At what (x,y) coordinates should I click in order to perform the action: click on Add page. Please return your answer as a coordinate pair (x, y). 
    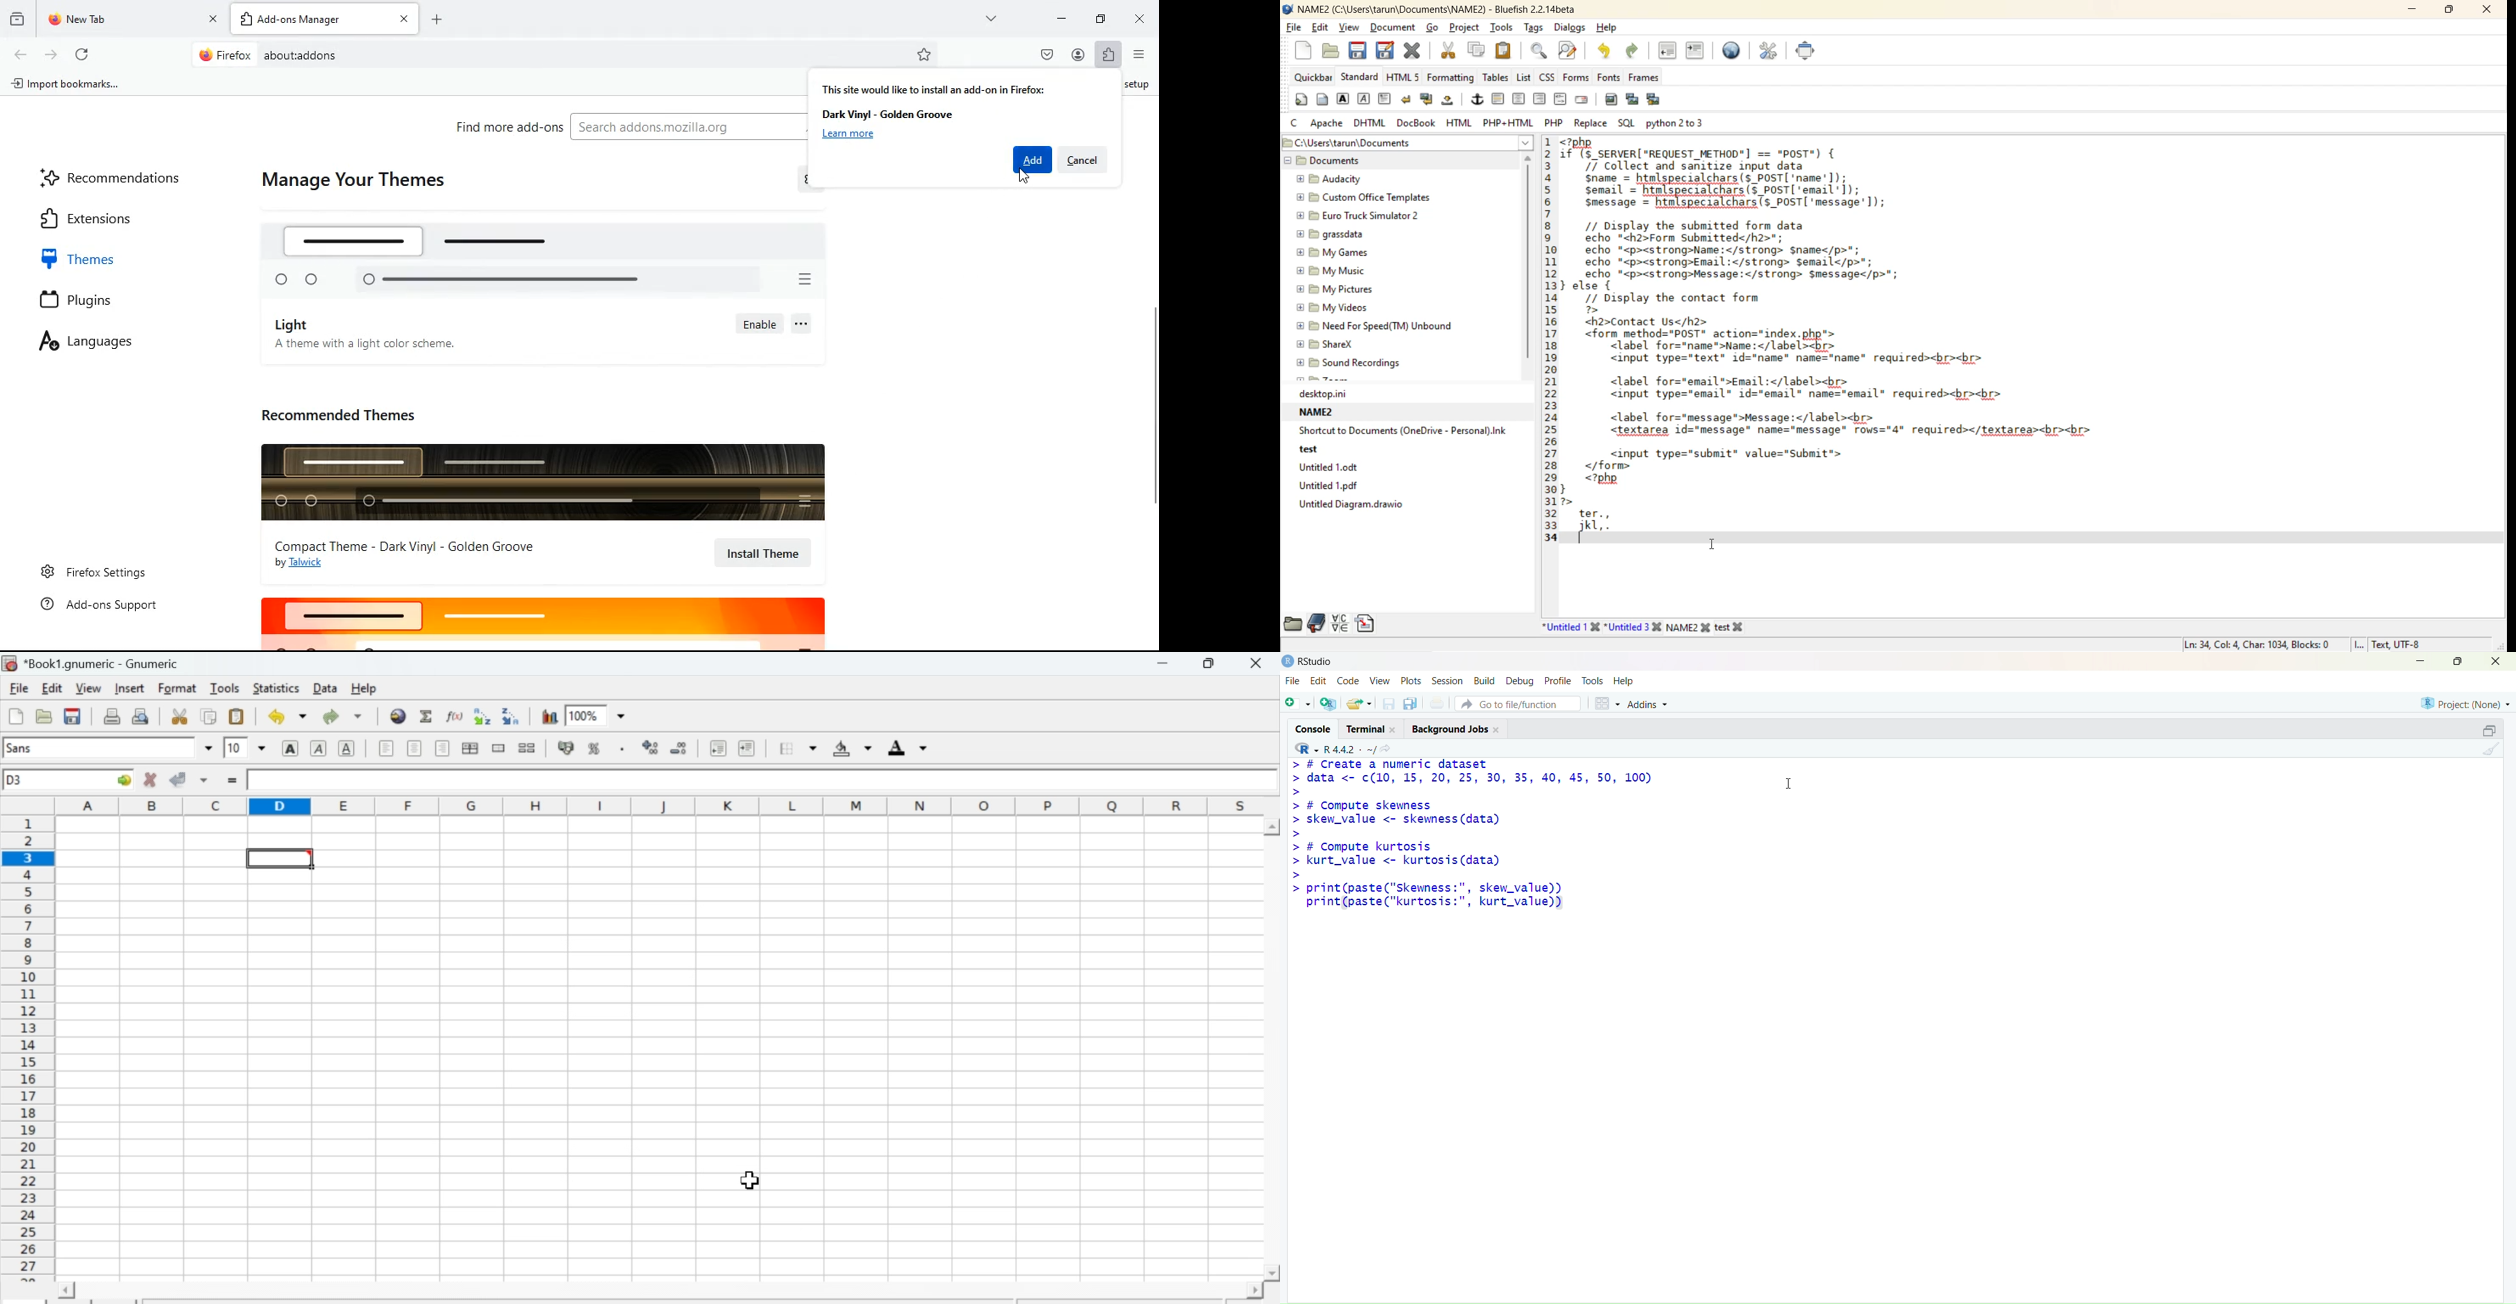
    Looking at the image, I should click on (436, 20).